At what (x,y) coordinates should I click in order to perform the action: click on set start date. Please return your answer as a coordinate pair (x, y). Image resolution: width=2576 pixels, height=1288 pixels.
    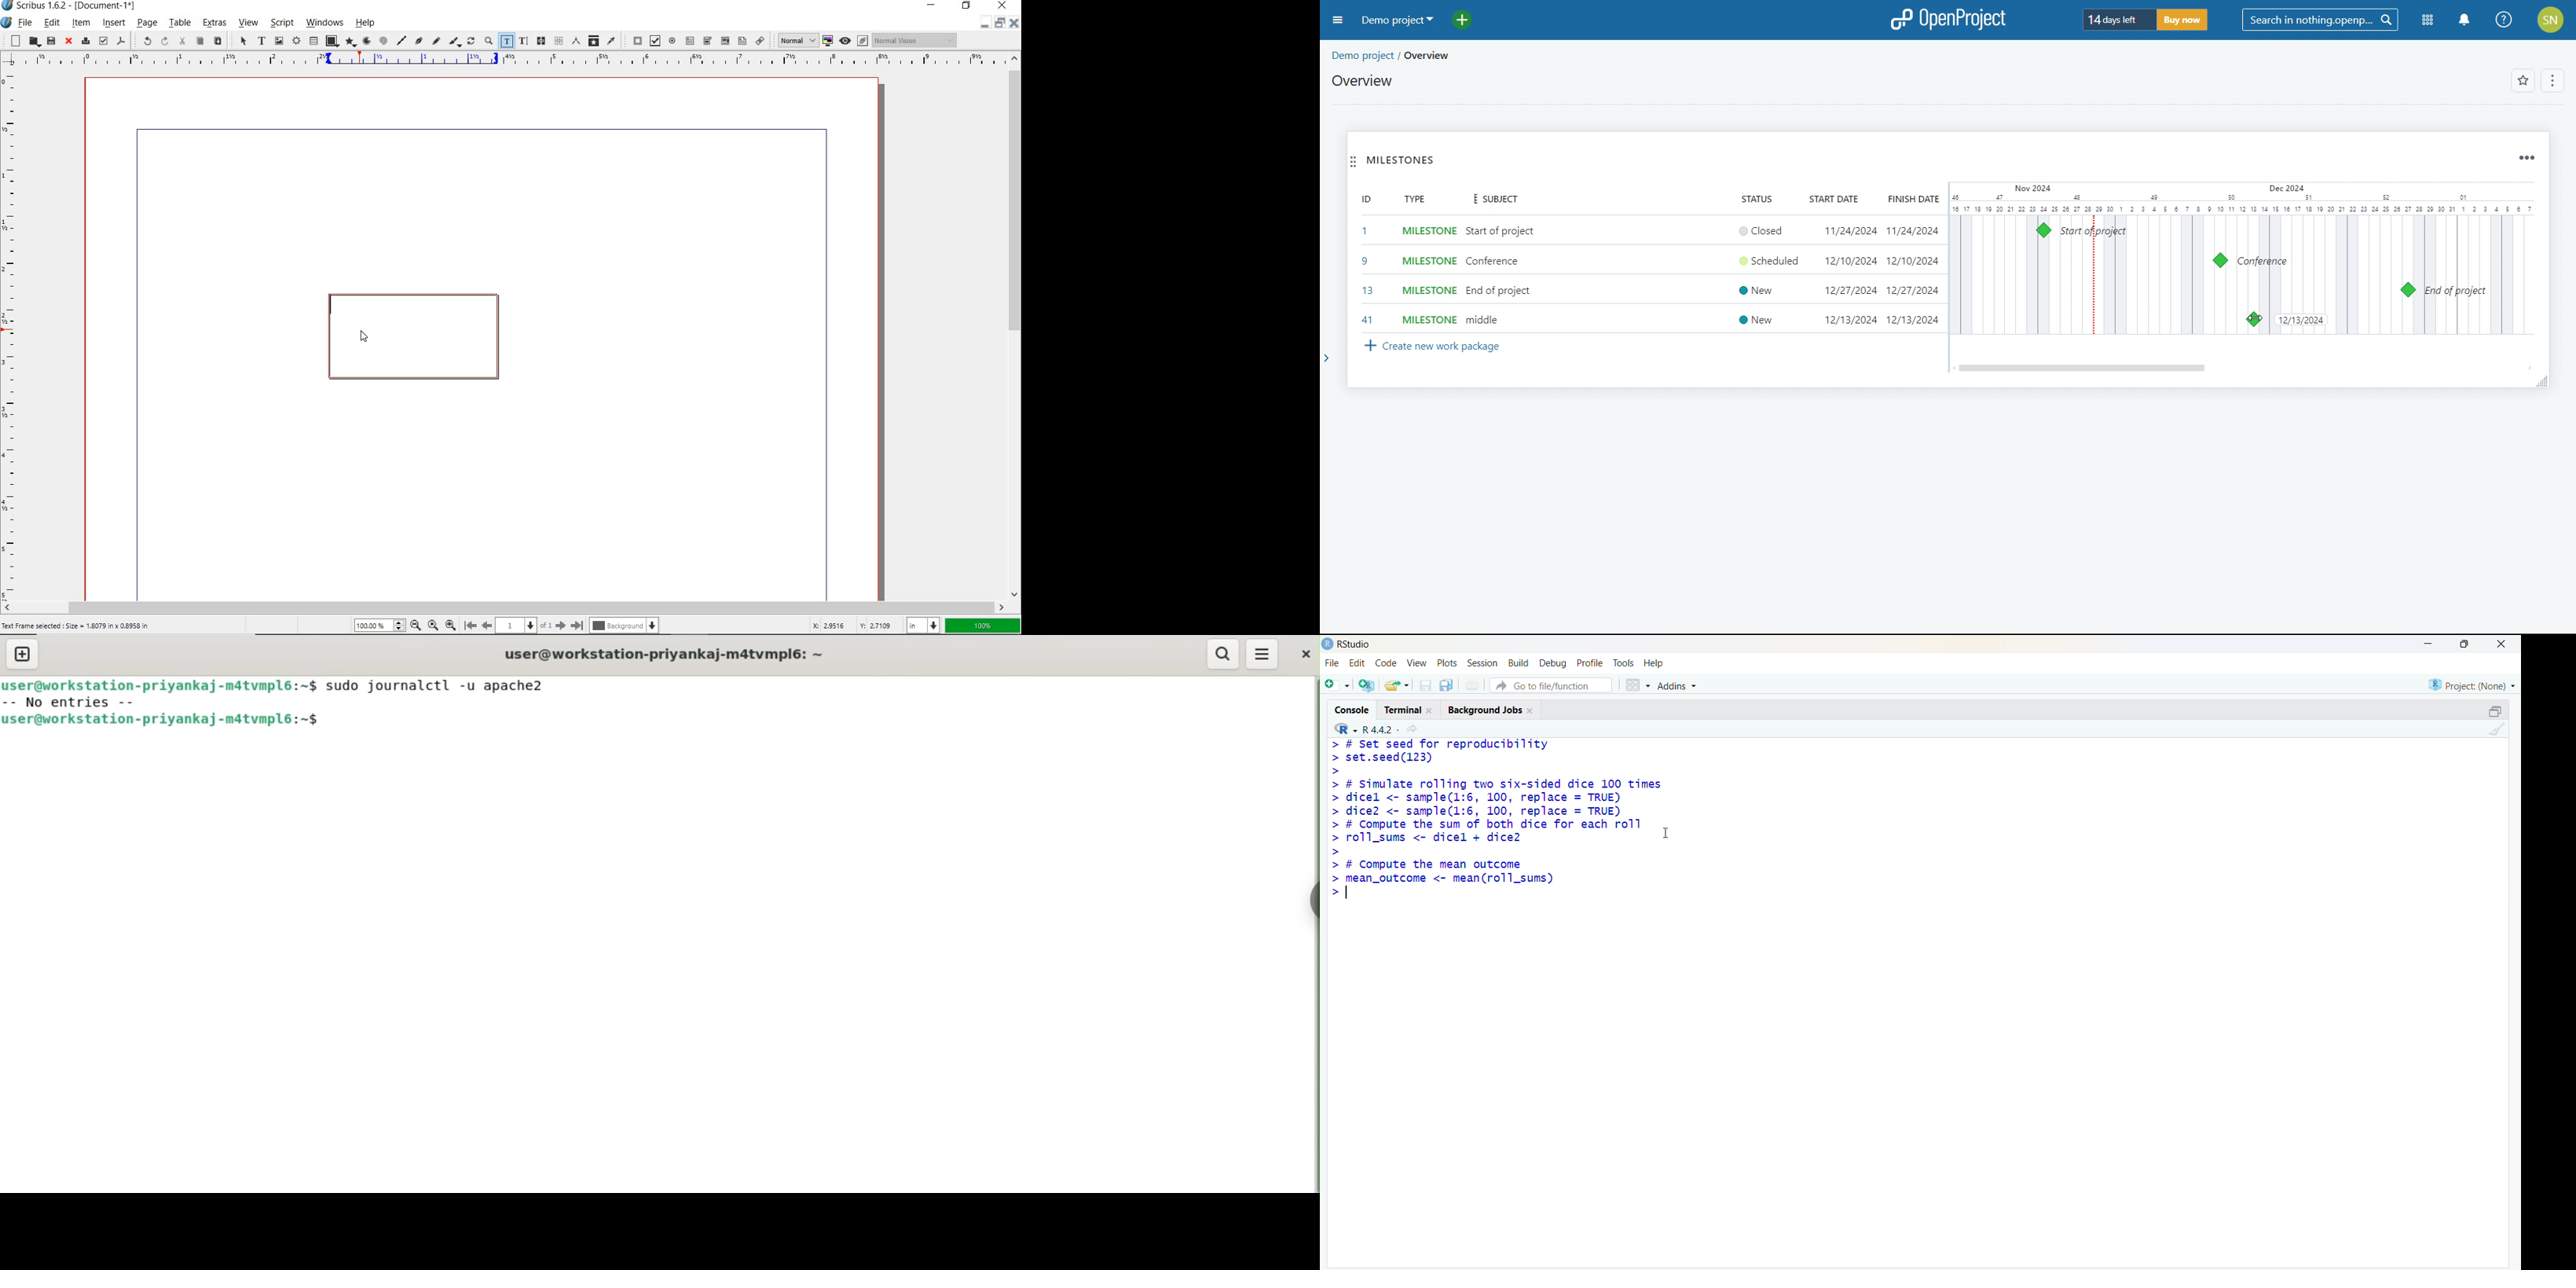
    Looking at the image, I should click on (1849, 276).